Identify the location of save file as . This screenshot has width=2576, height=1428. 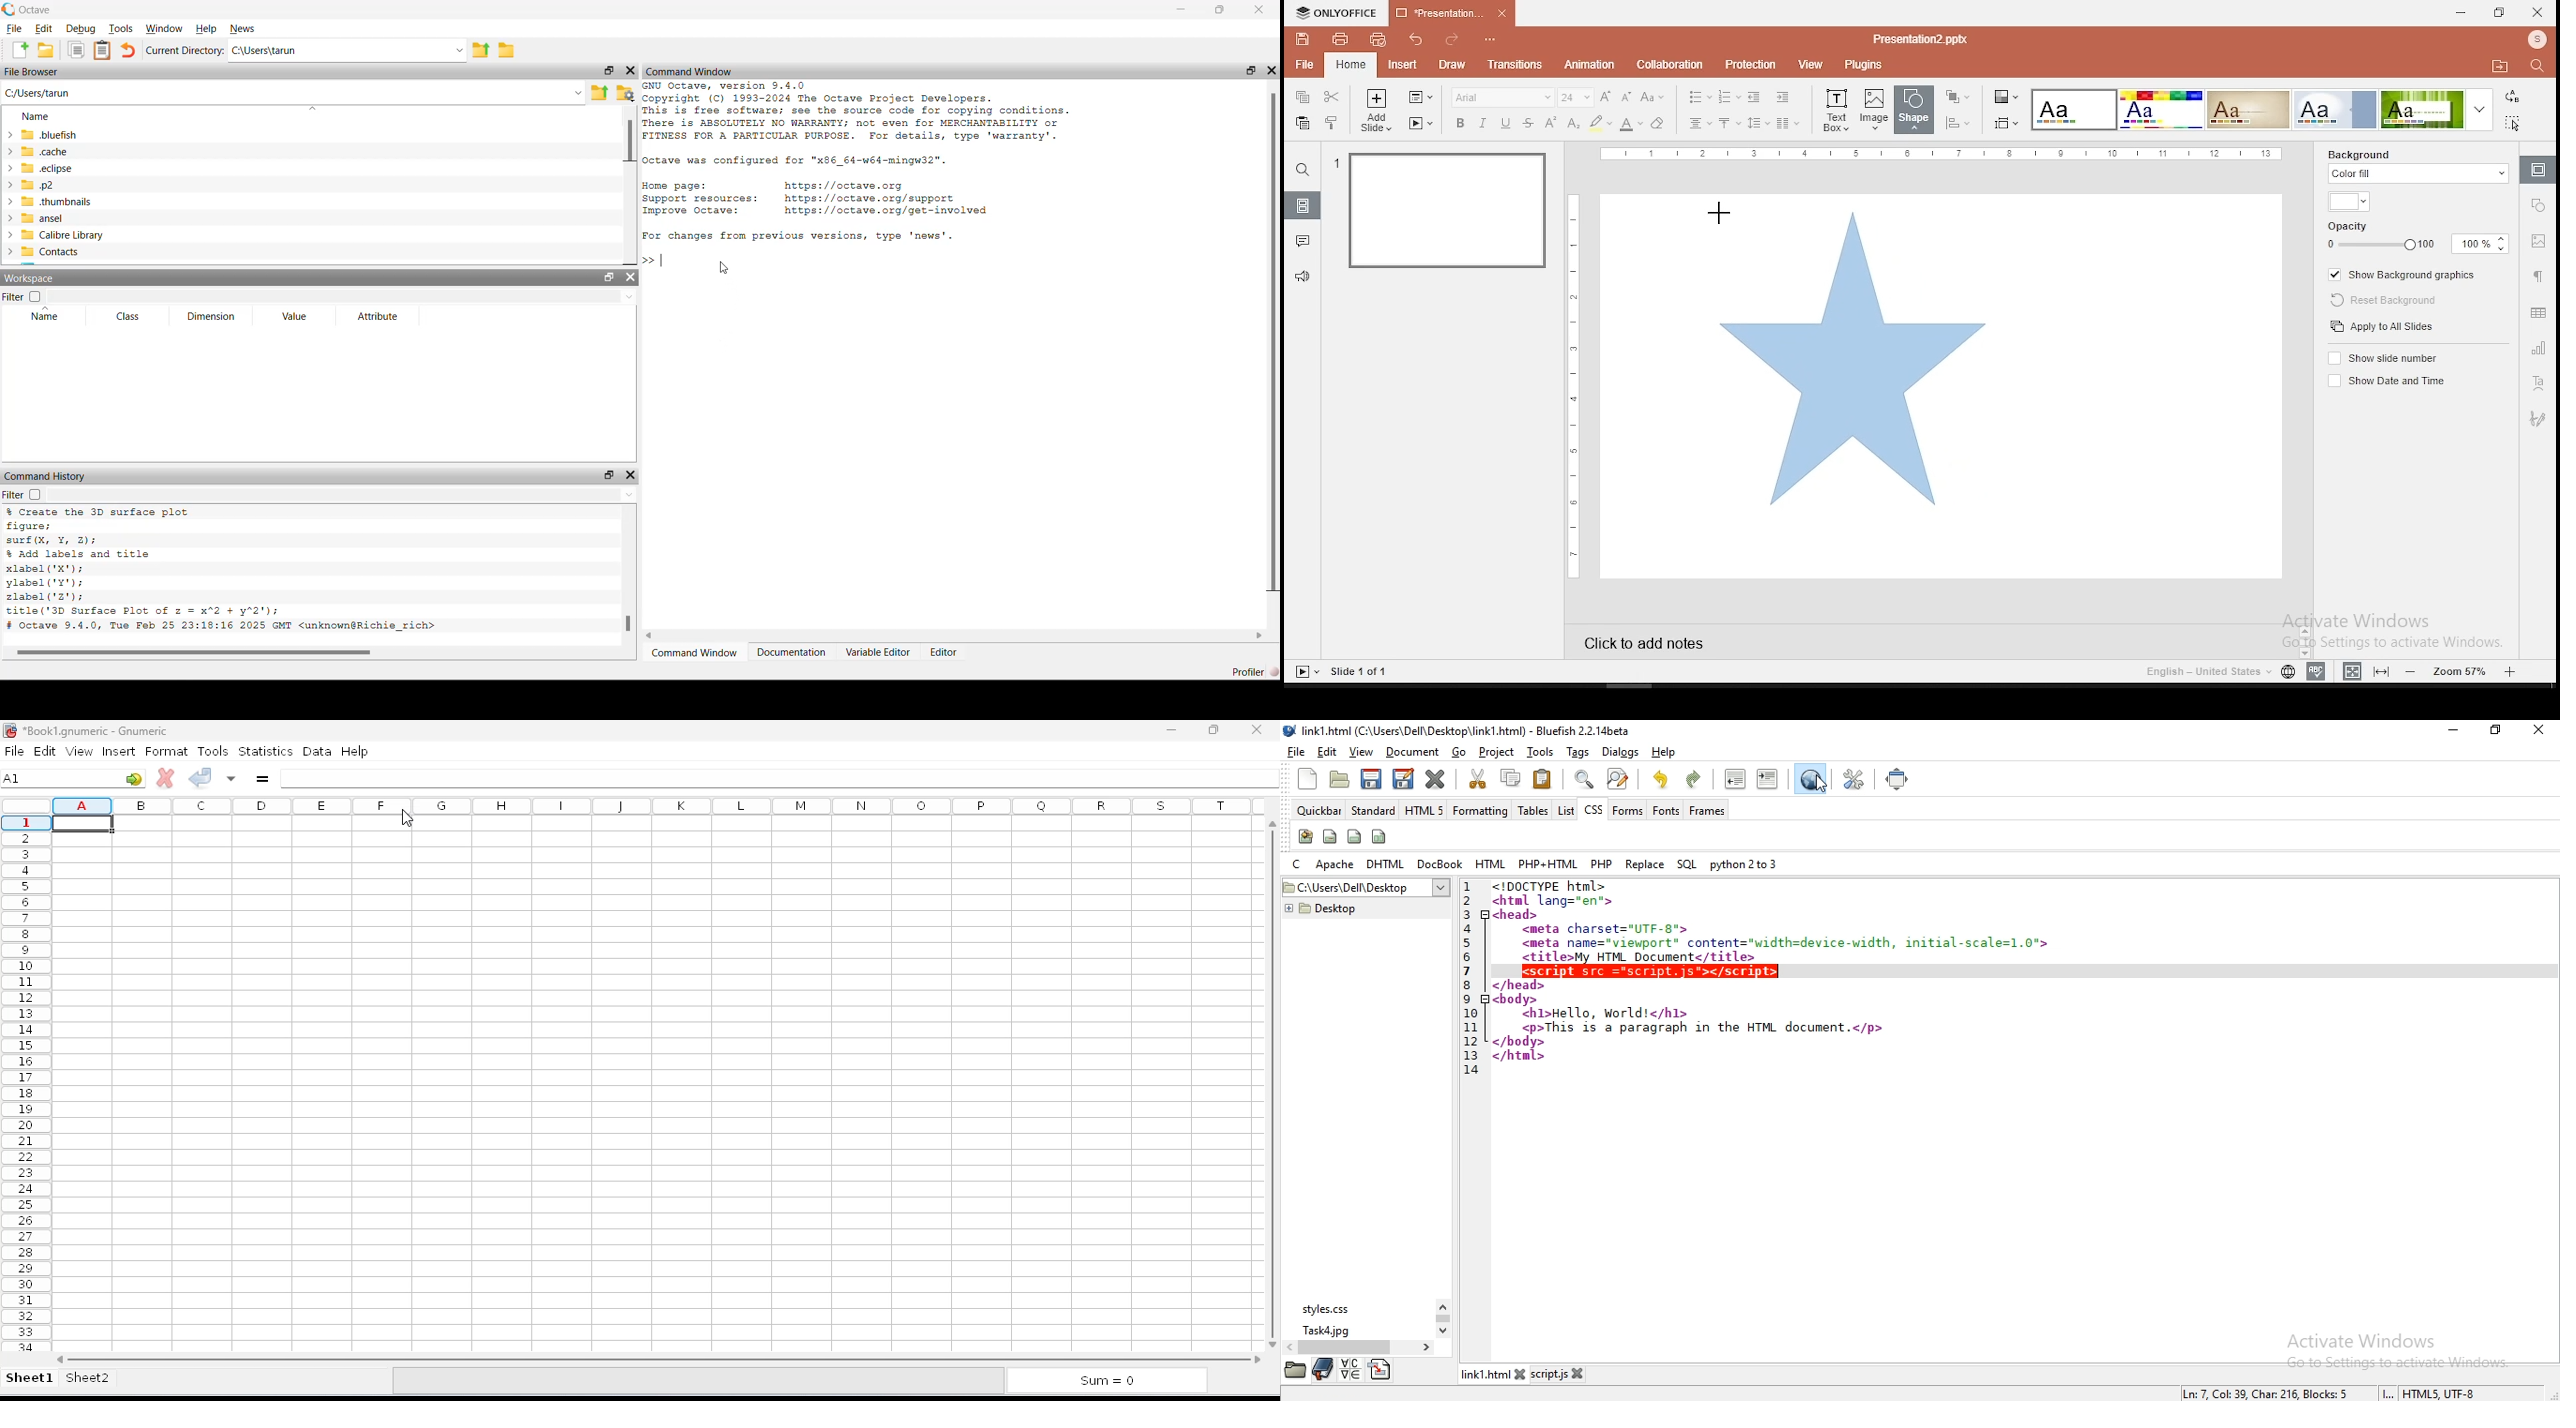
(1402, 779).